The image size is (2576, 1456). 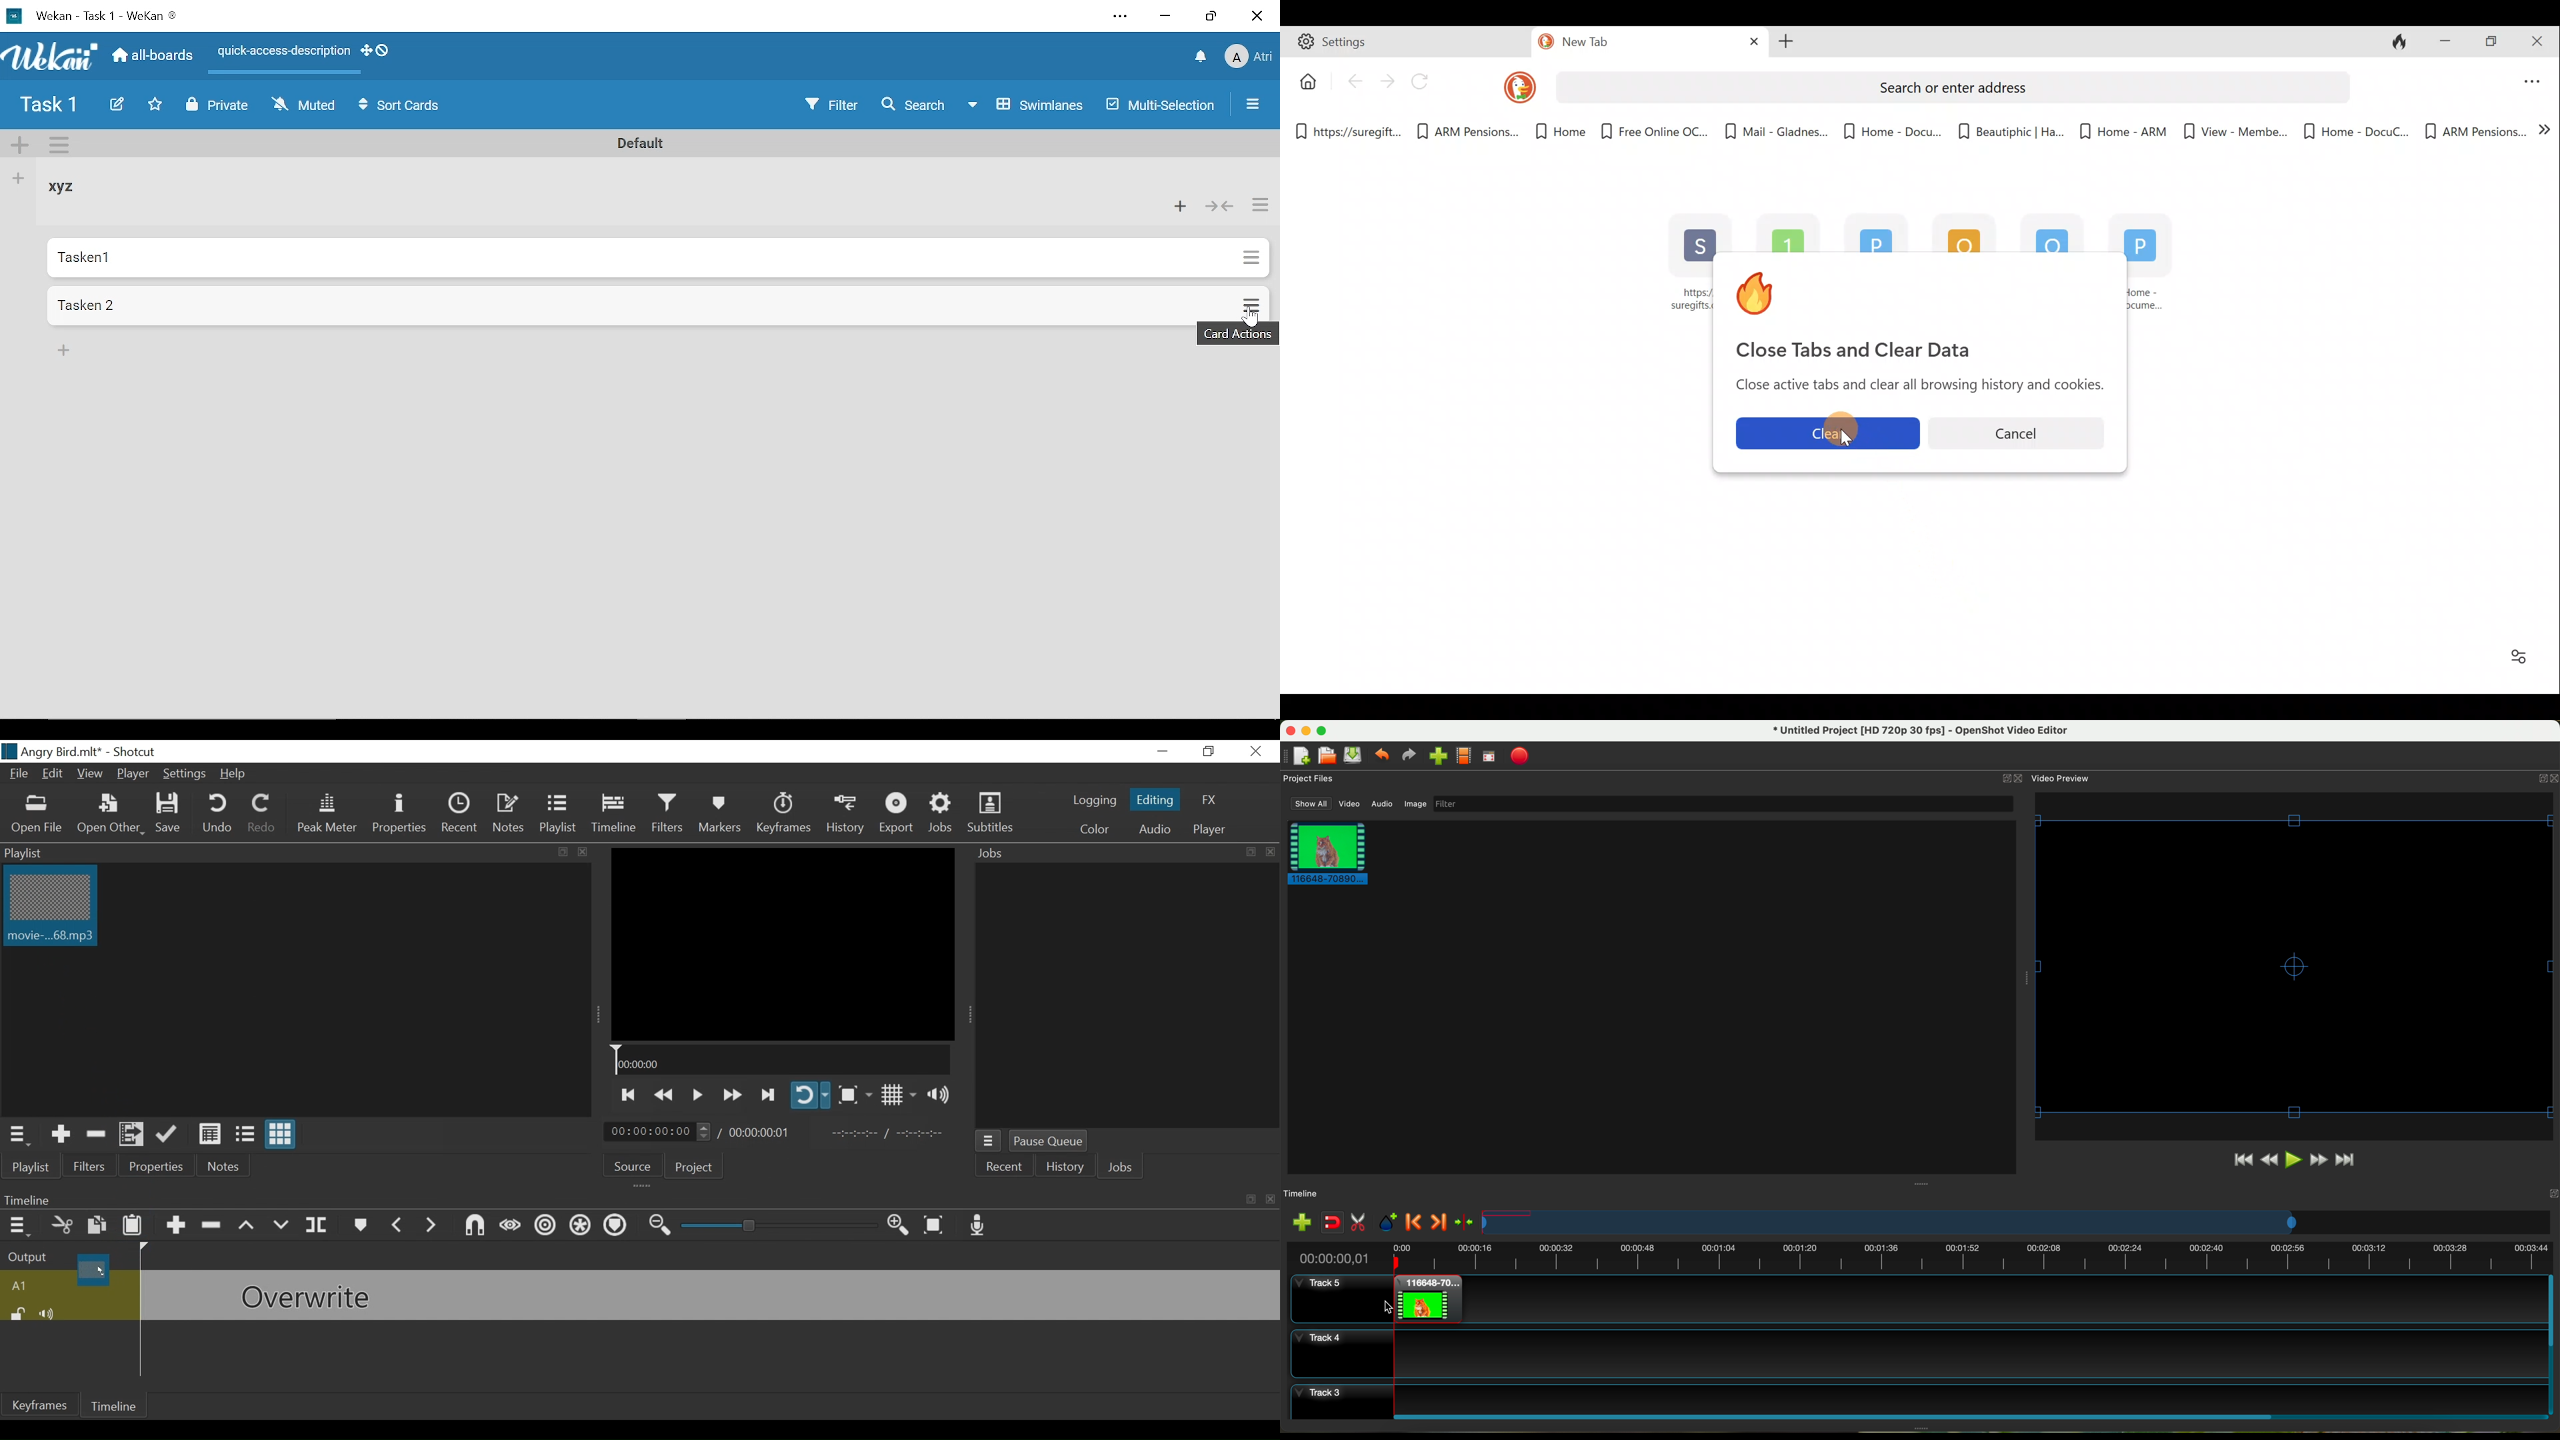 What do you see at coordinates (97, 1135) in the screenshot?
I see `Remove Cut` at bounding box center [97, 1135].